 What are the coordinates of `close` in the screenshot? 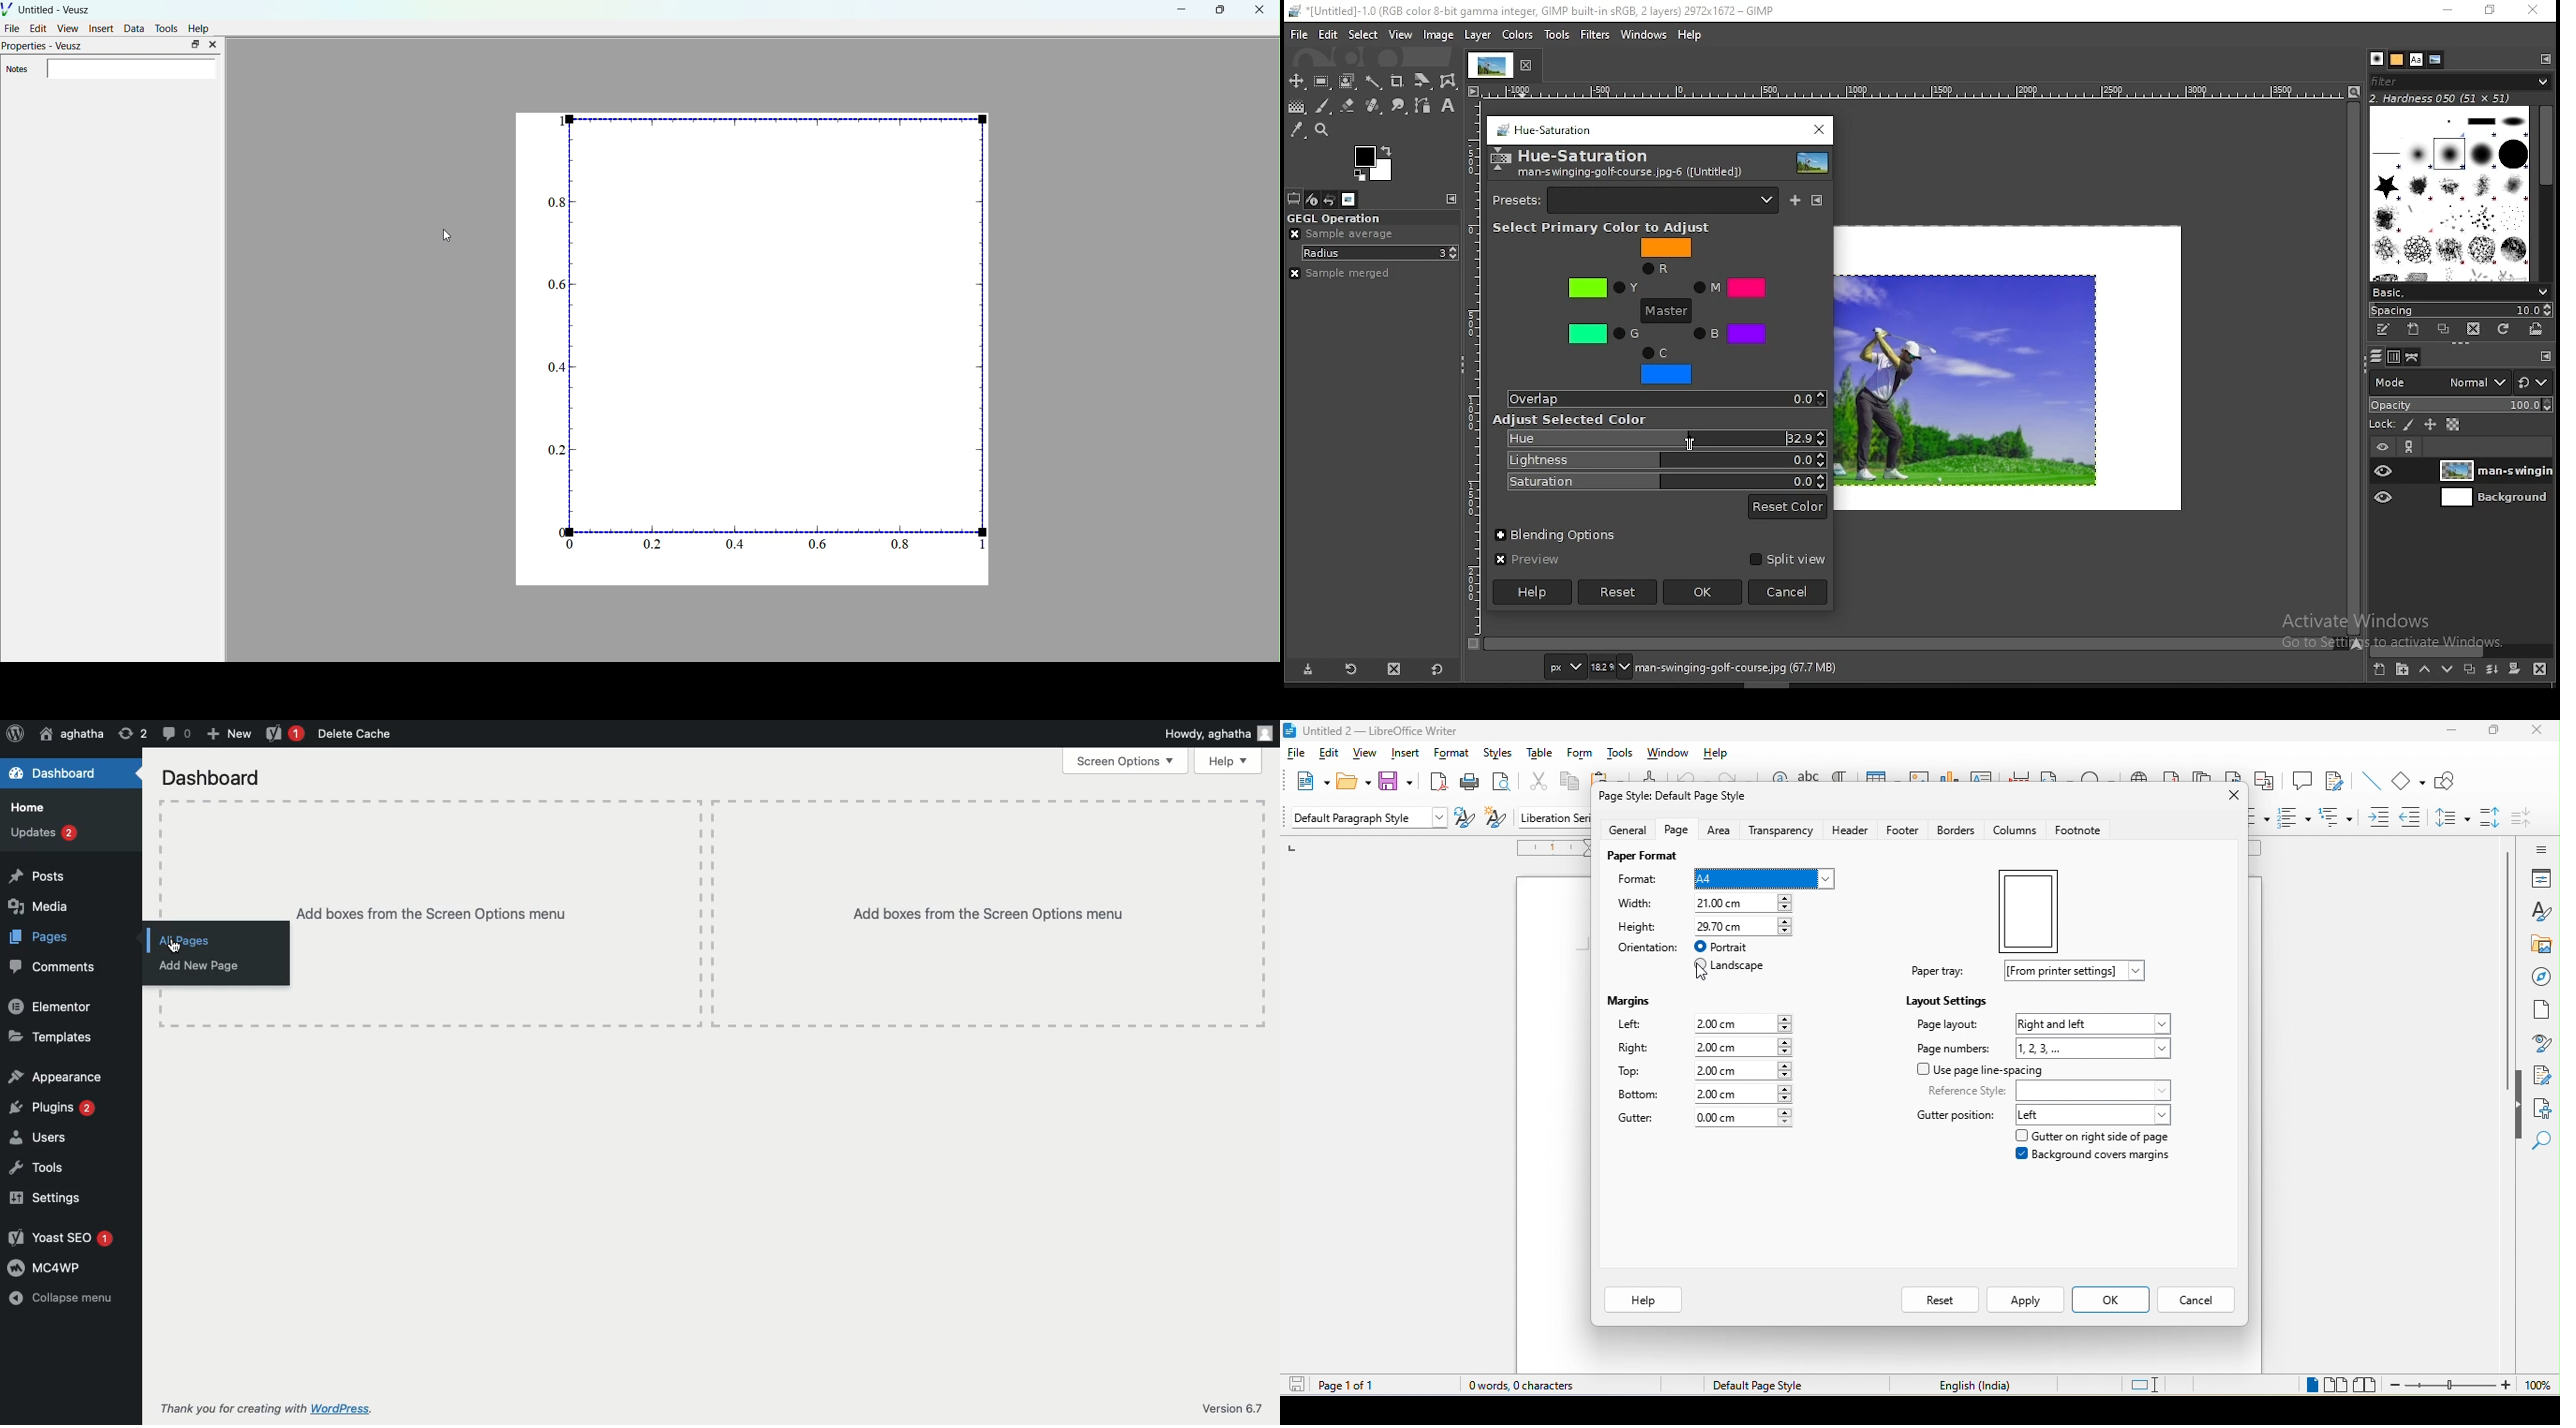 It's located at (2232, 799).